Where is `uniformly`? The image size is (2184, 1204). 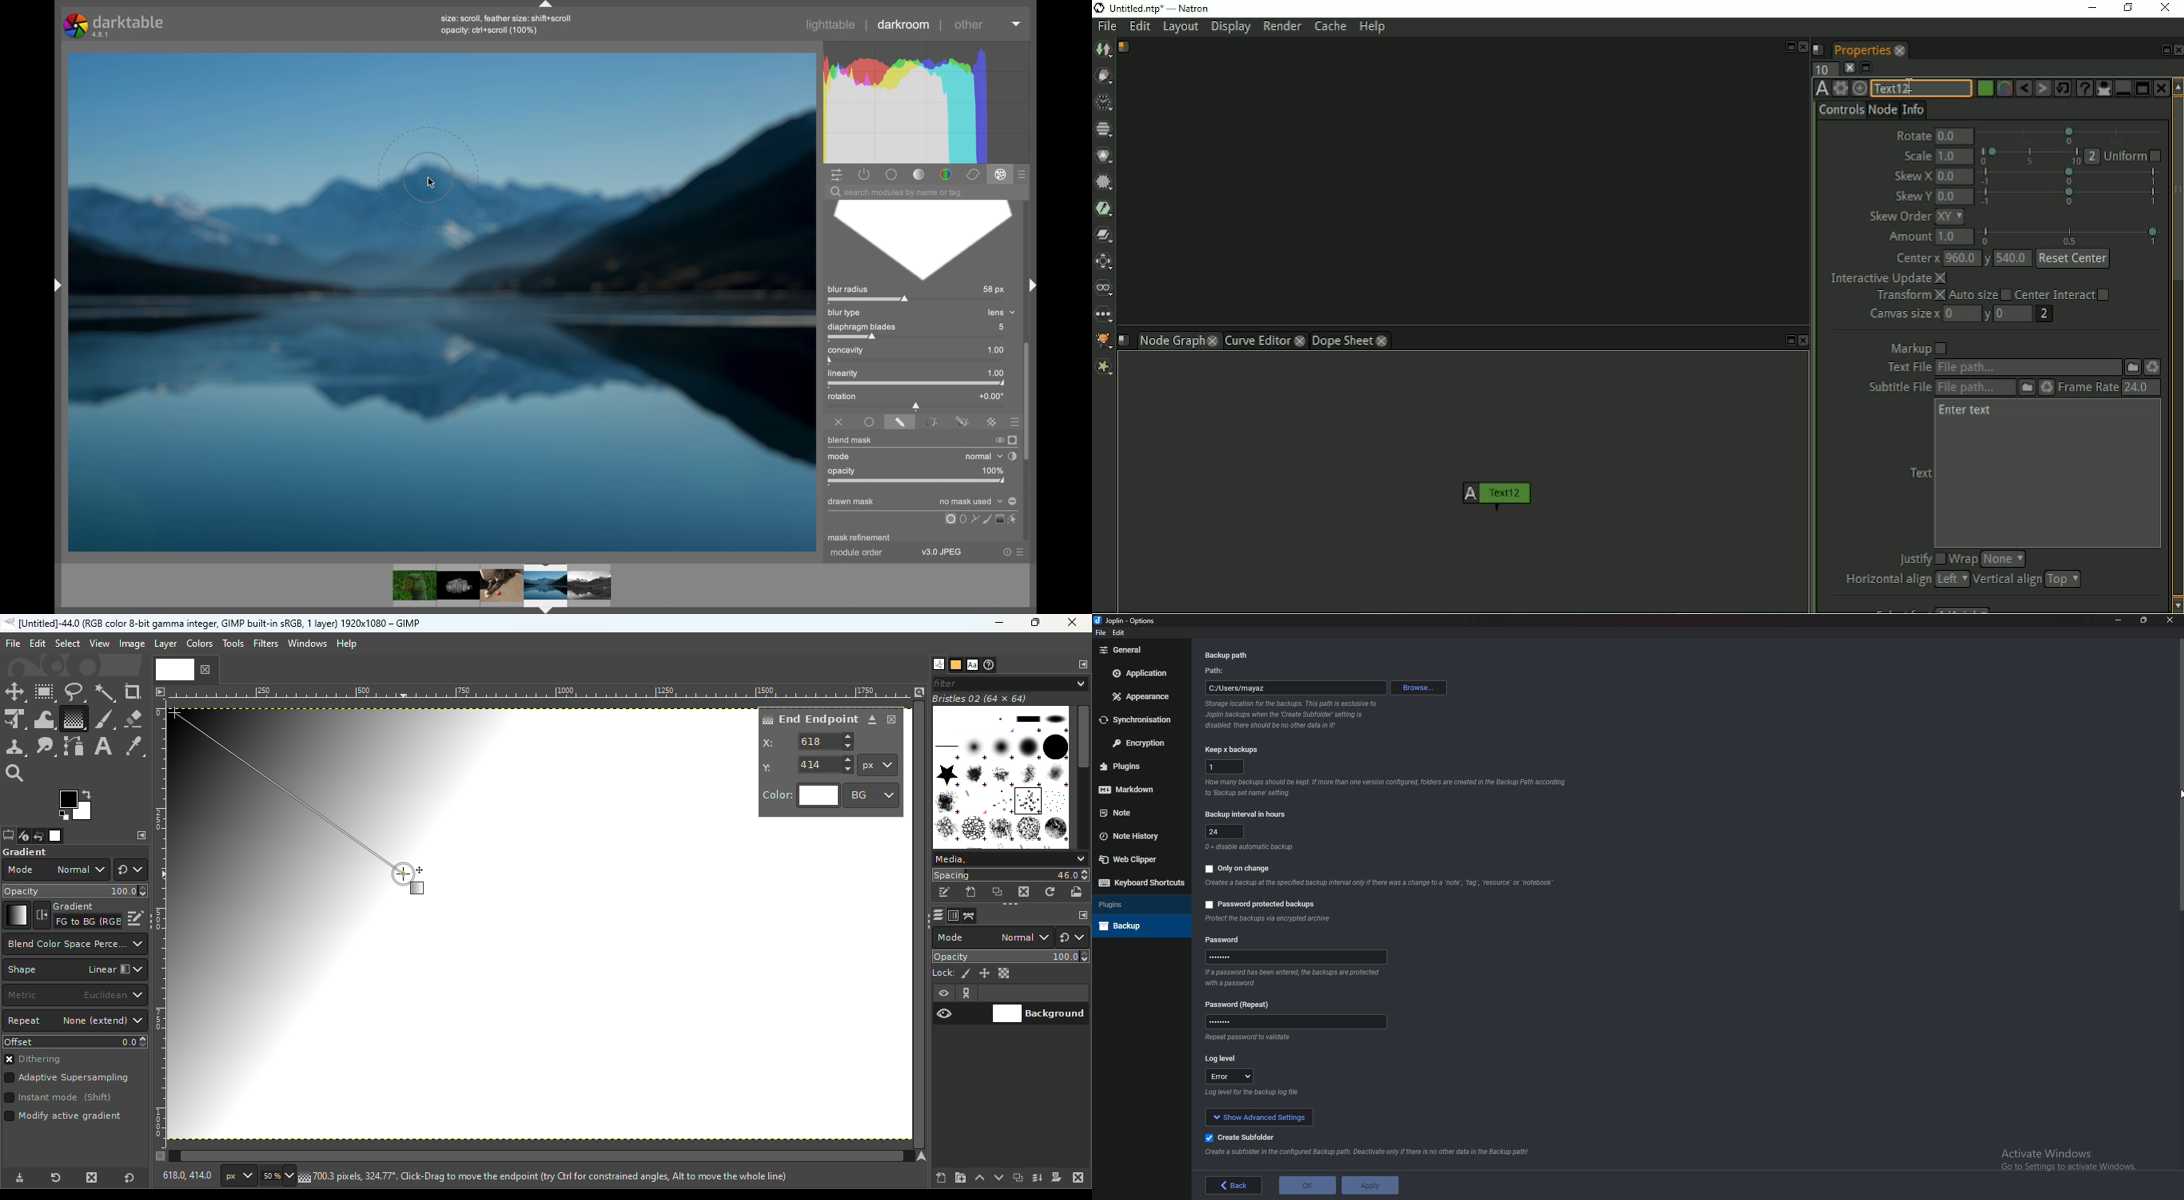 uniformly is located at coordinates (951, 519).